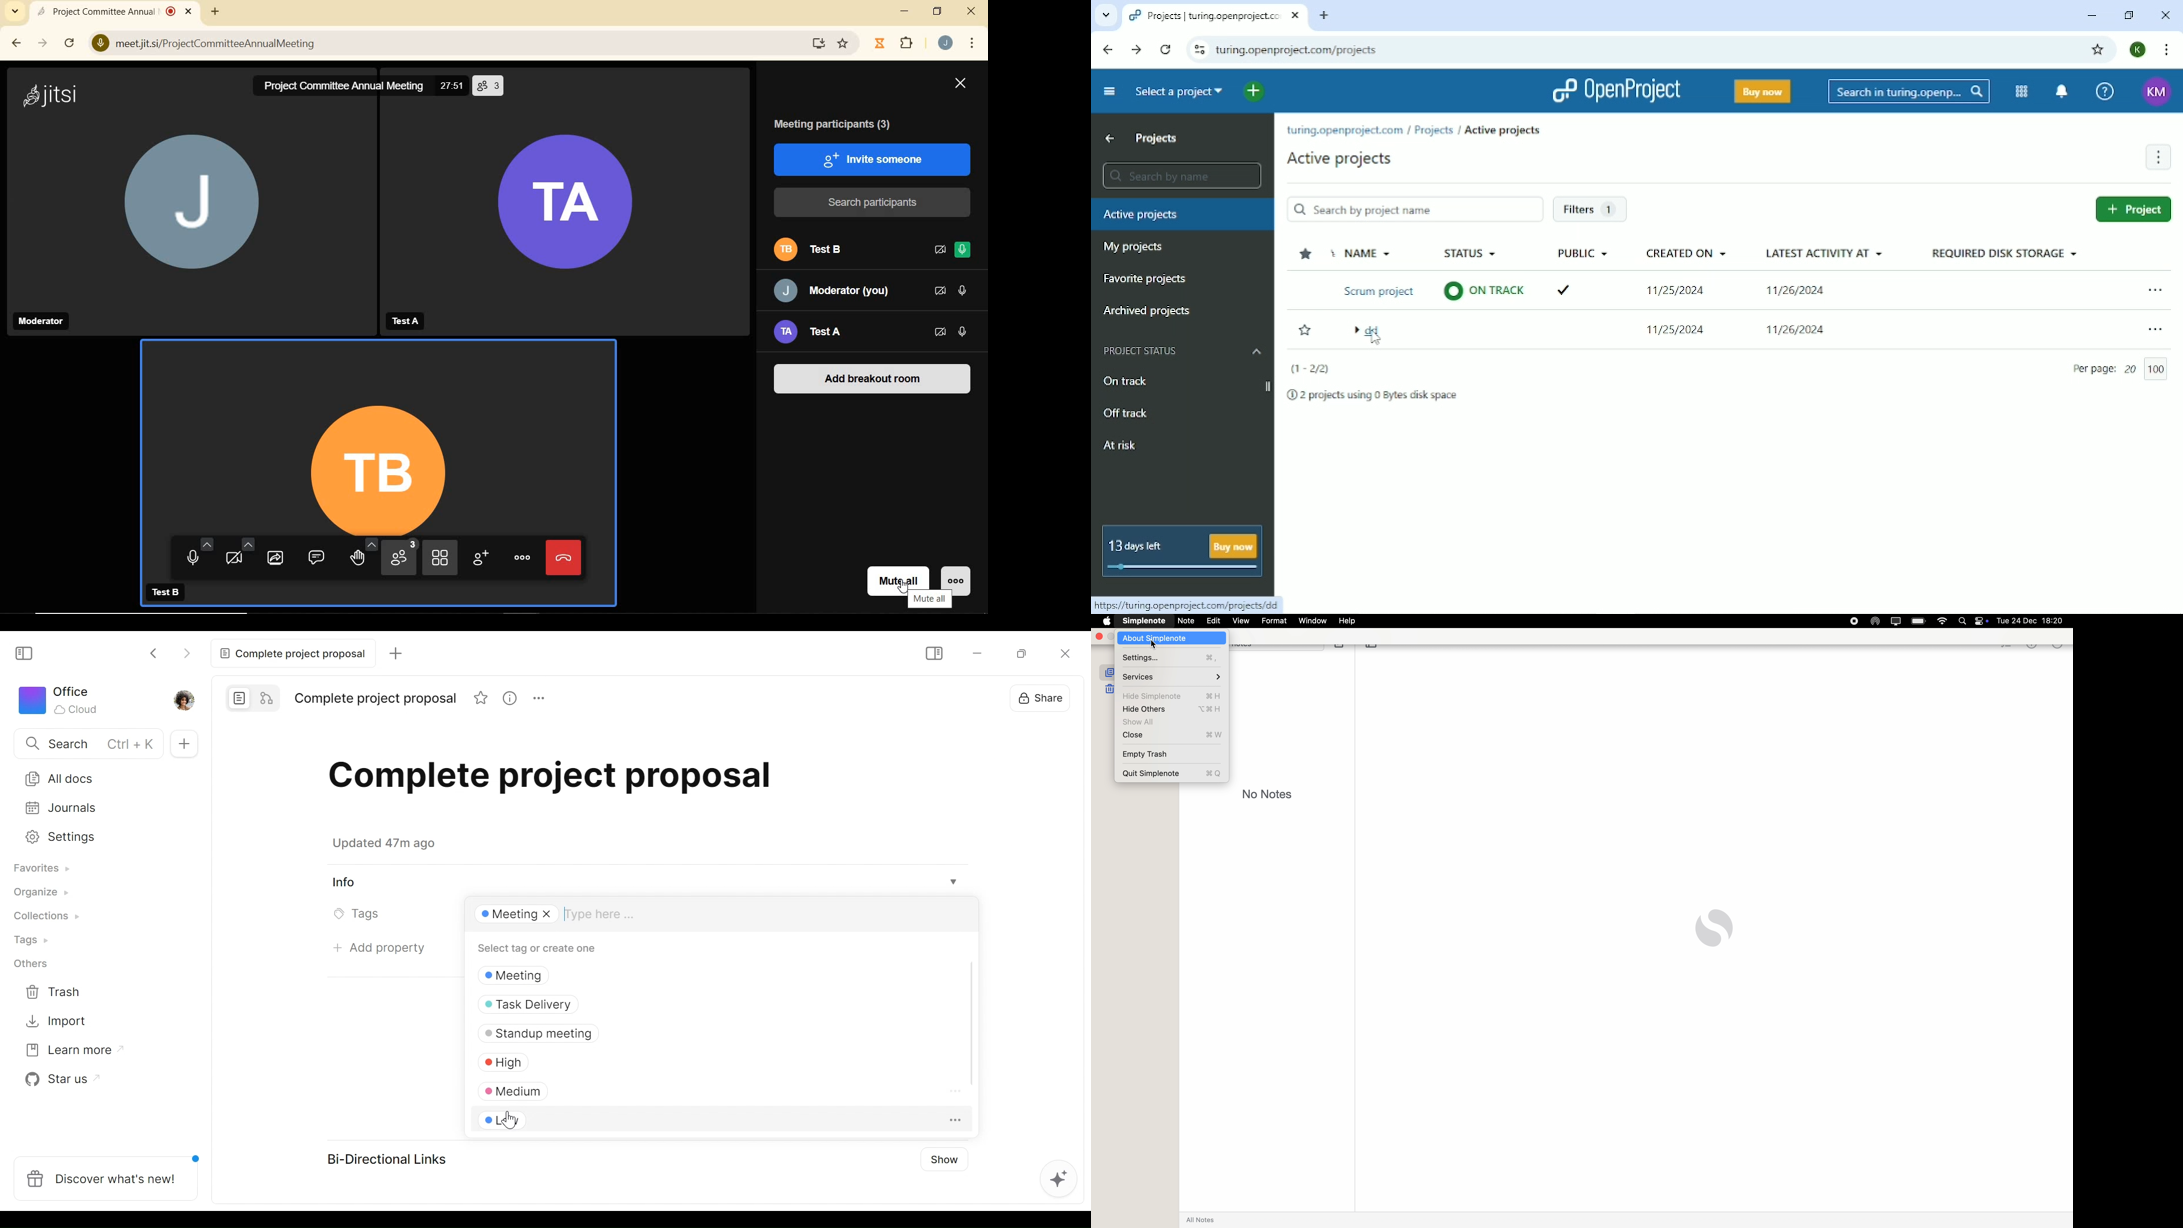  What do you see at coordinates (872, 158) in the screenshot?
I see `INVITE SOMEONE` at bounding box center [872, 158].